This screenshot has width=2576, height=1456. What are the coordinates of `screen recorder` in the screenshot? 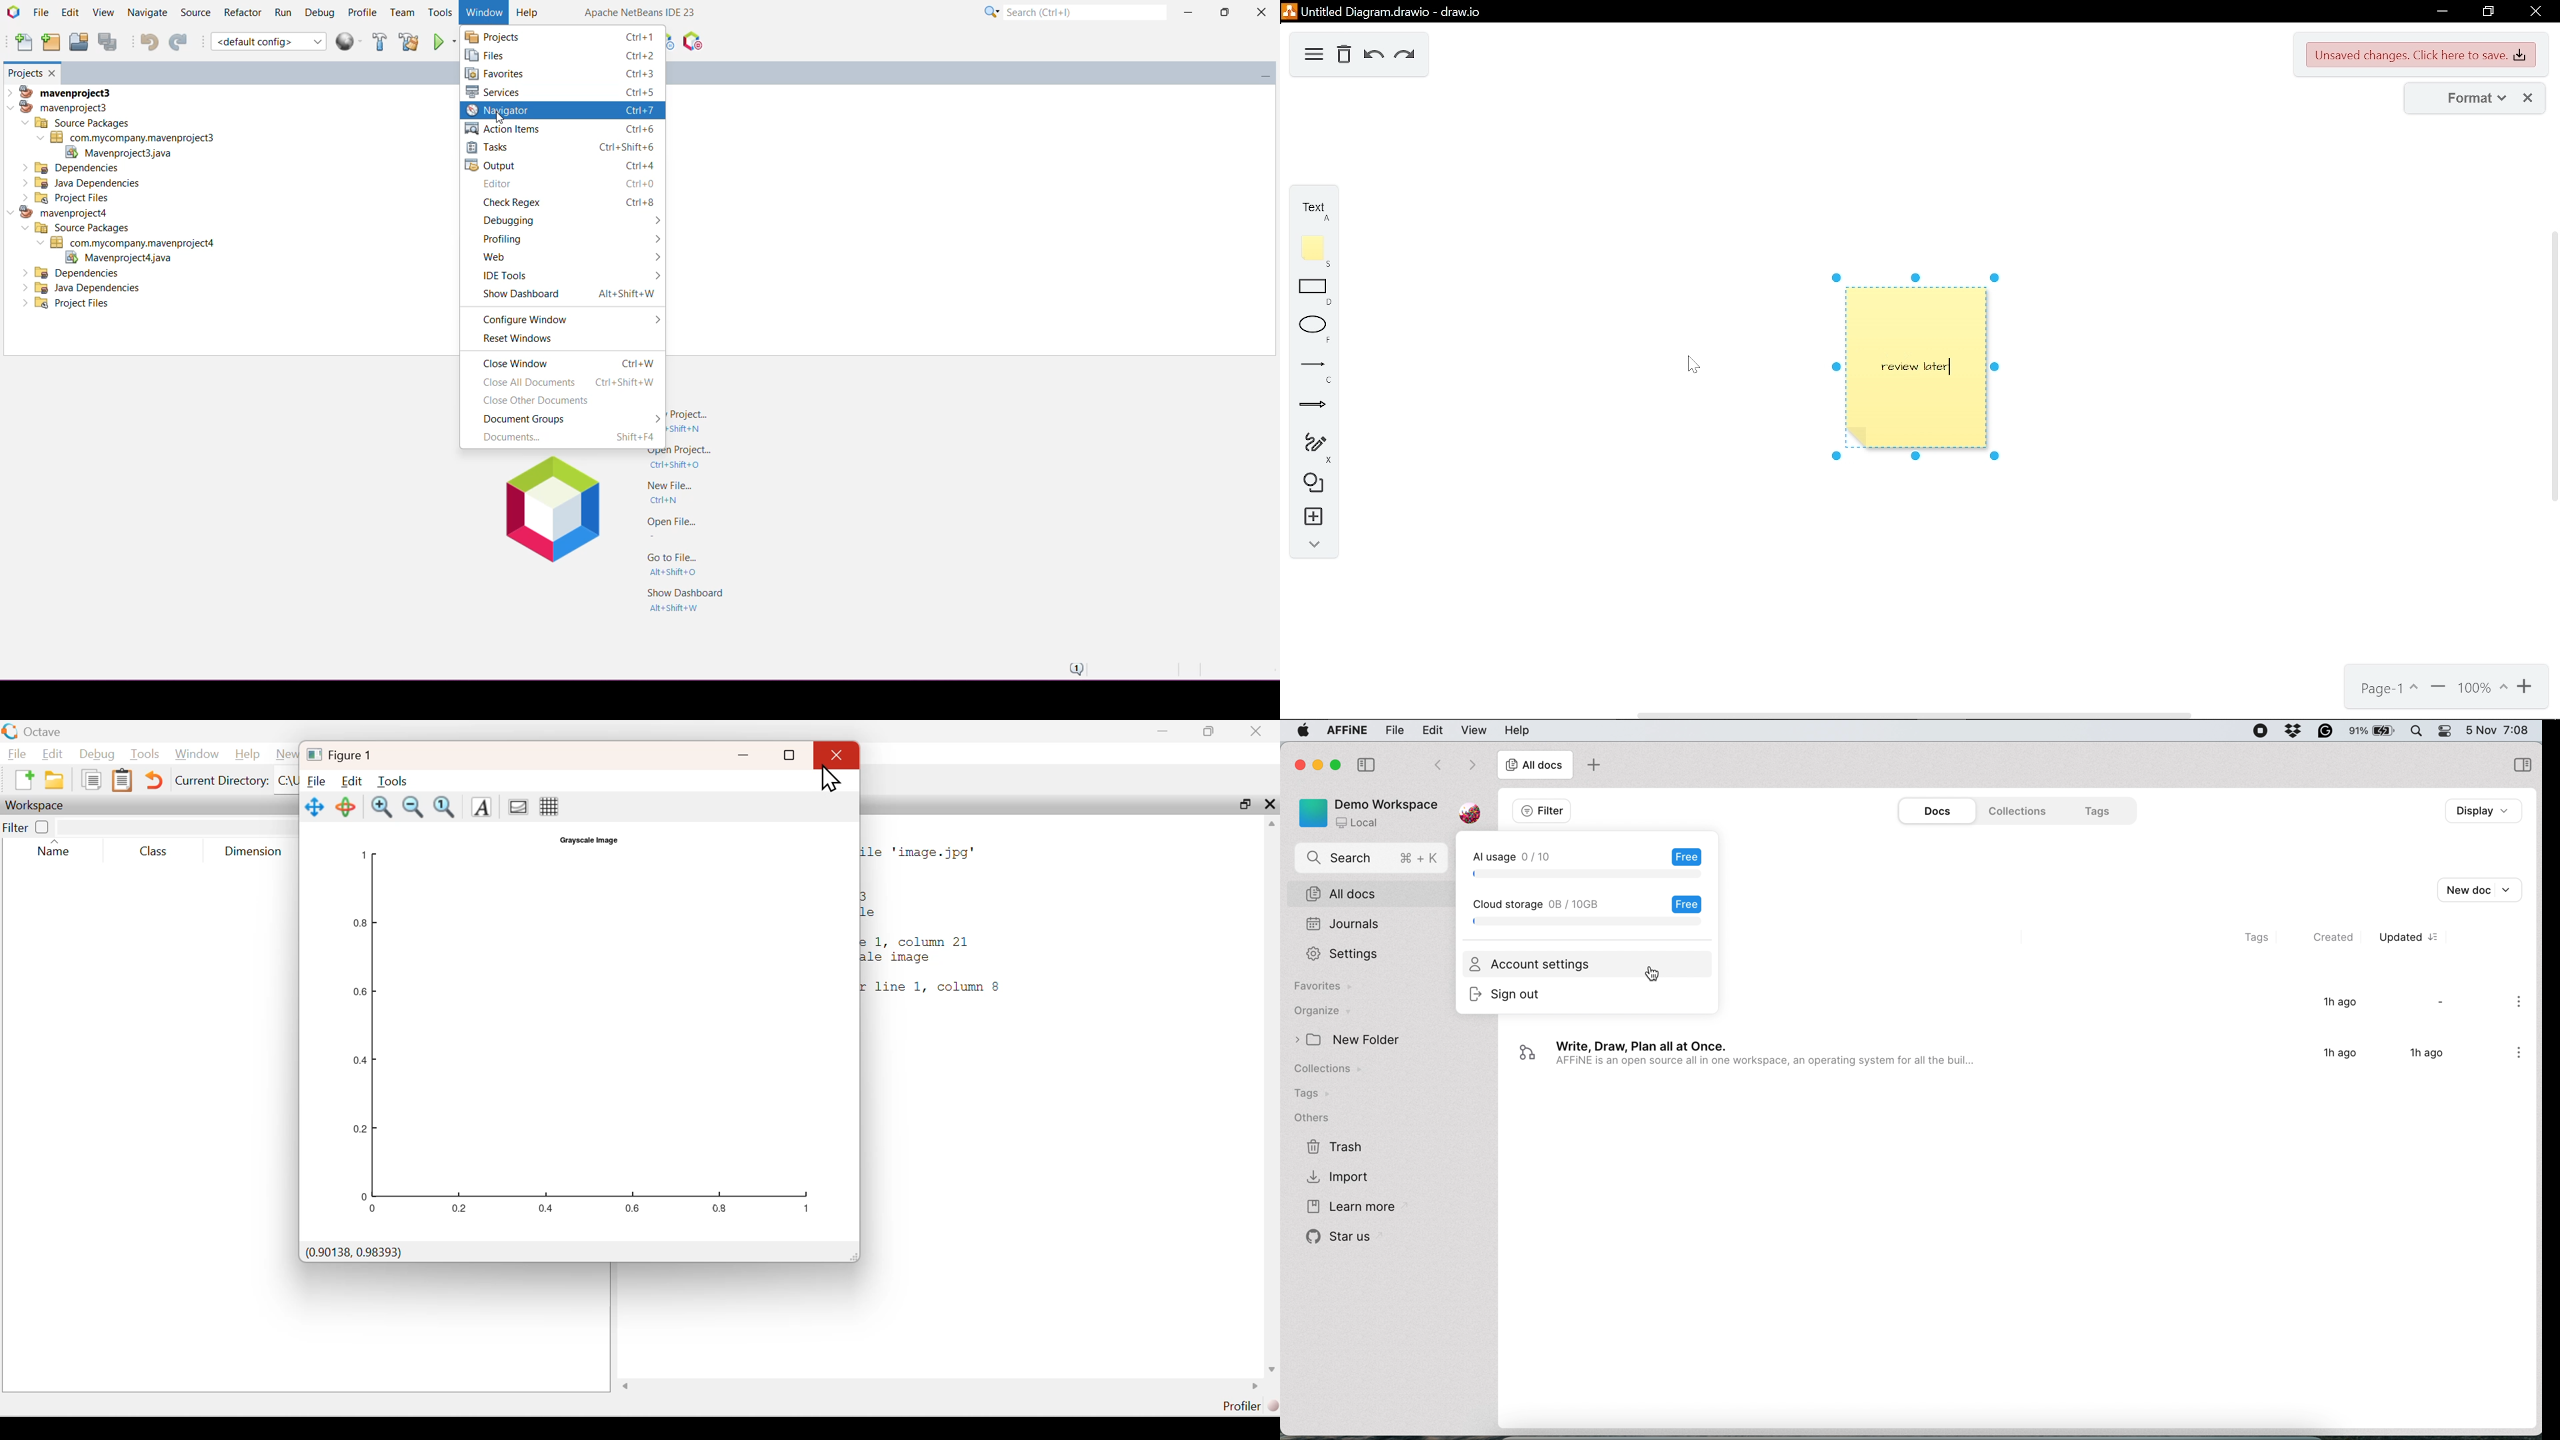 It's located at (2262, 731).